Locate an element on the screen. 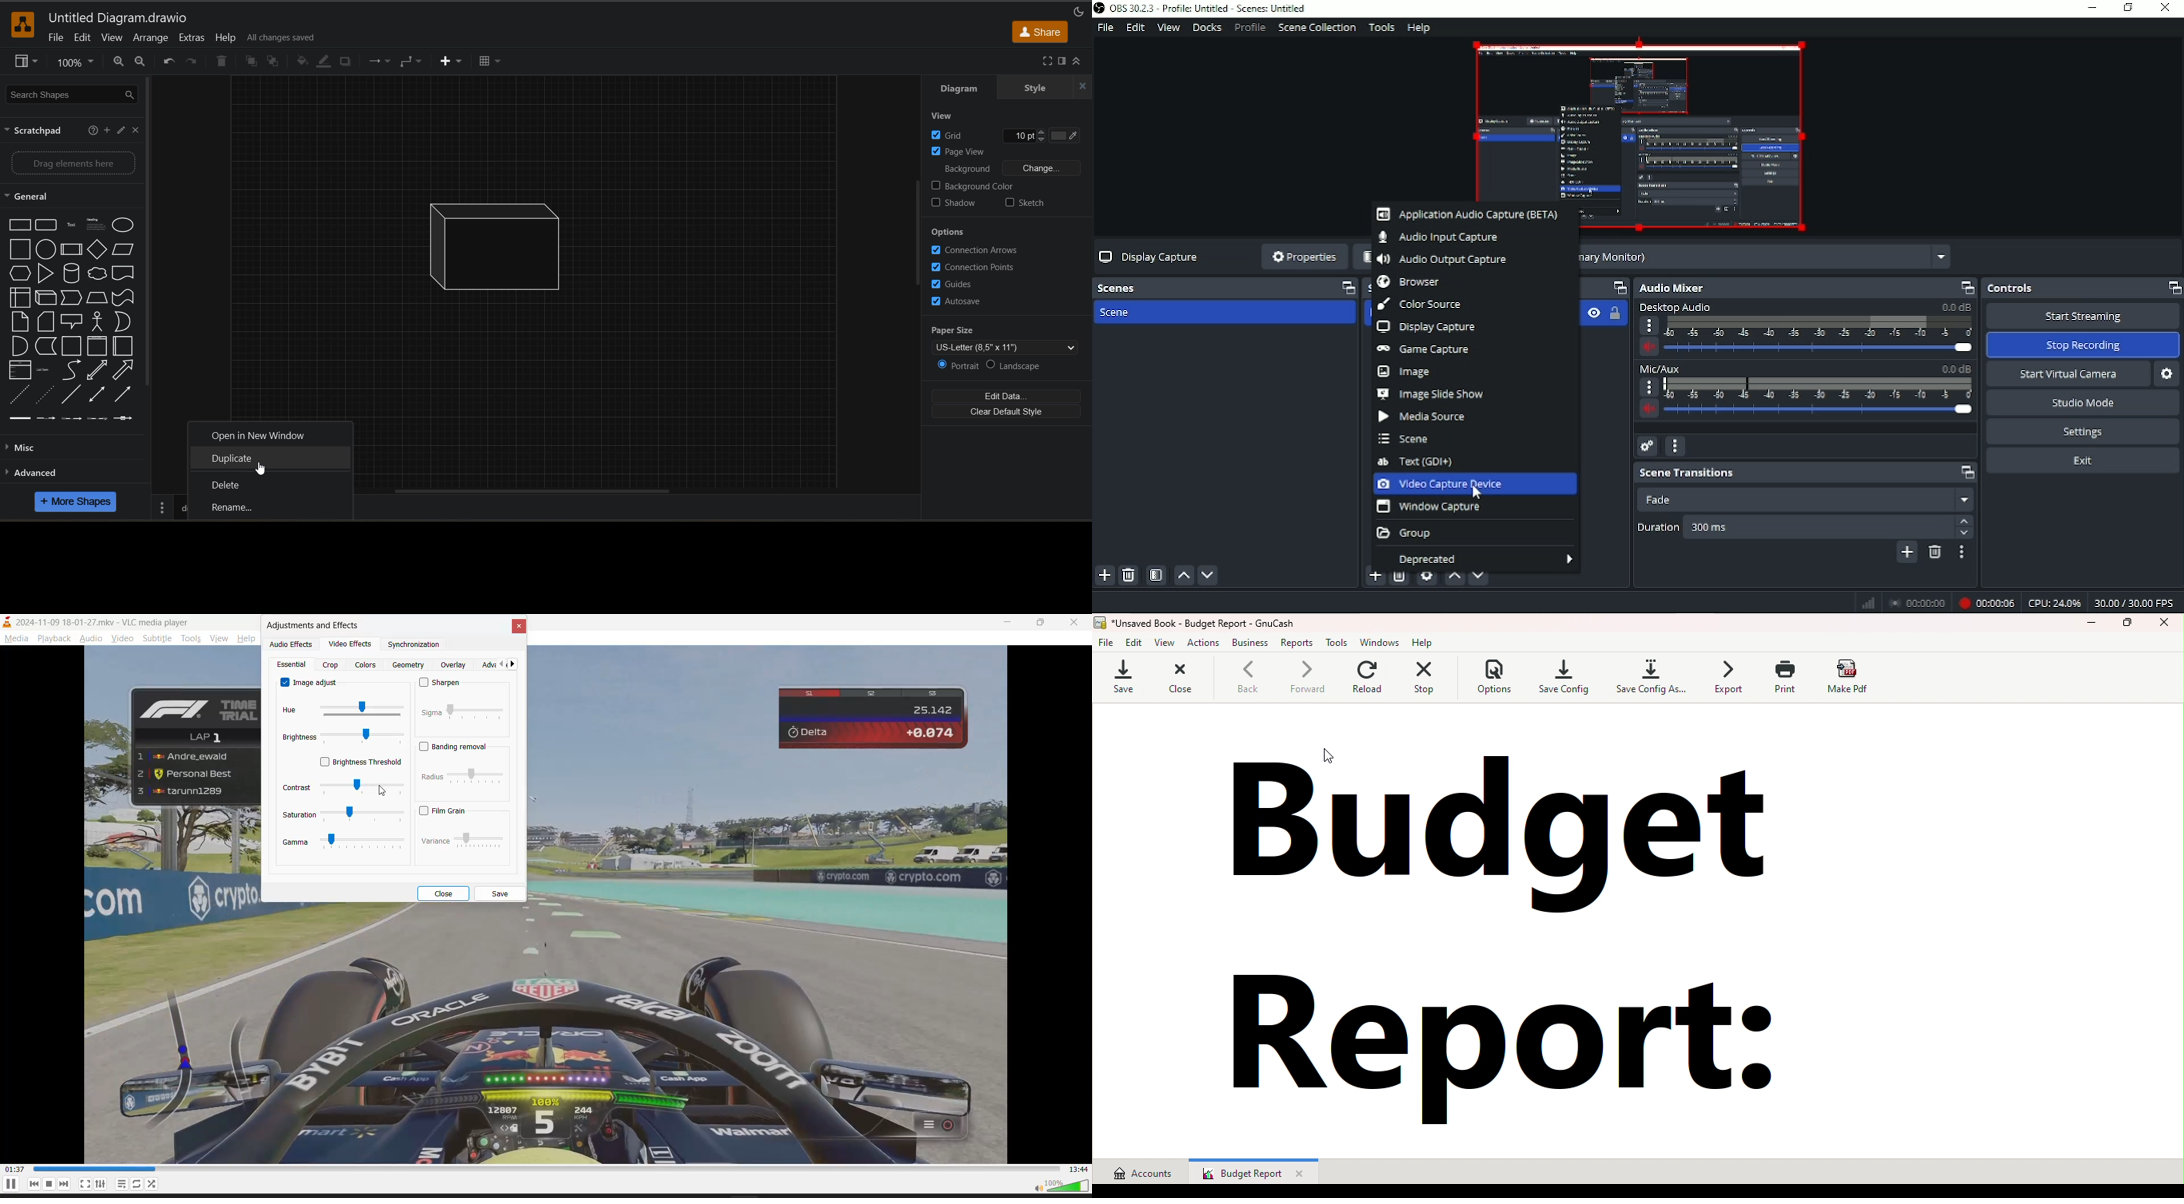 This screenshot has height=1204, width=2184. stop is located at coordinates (48, 1184).